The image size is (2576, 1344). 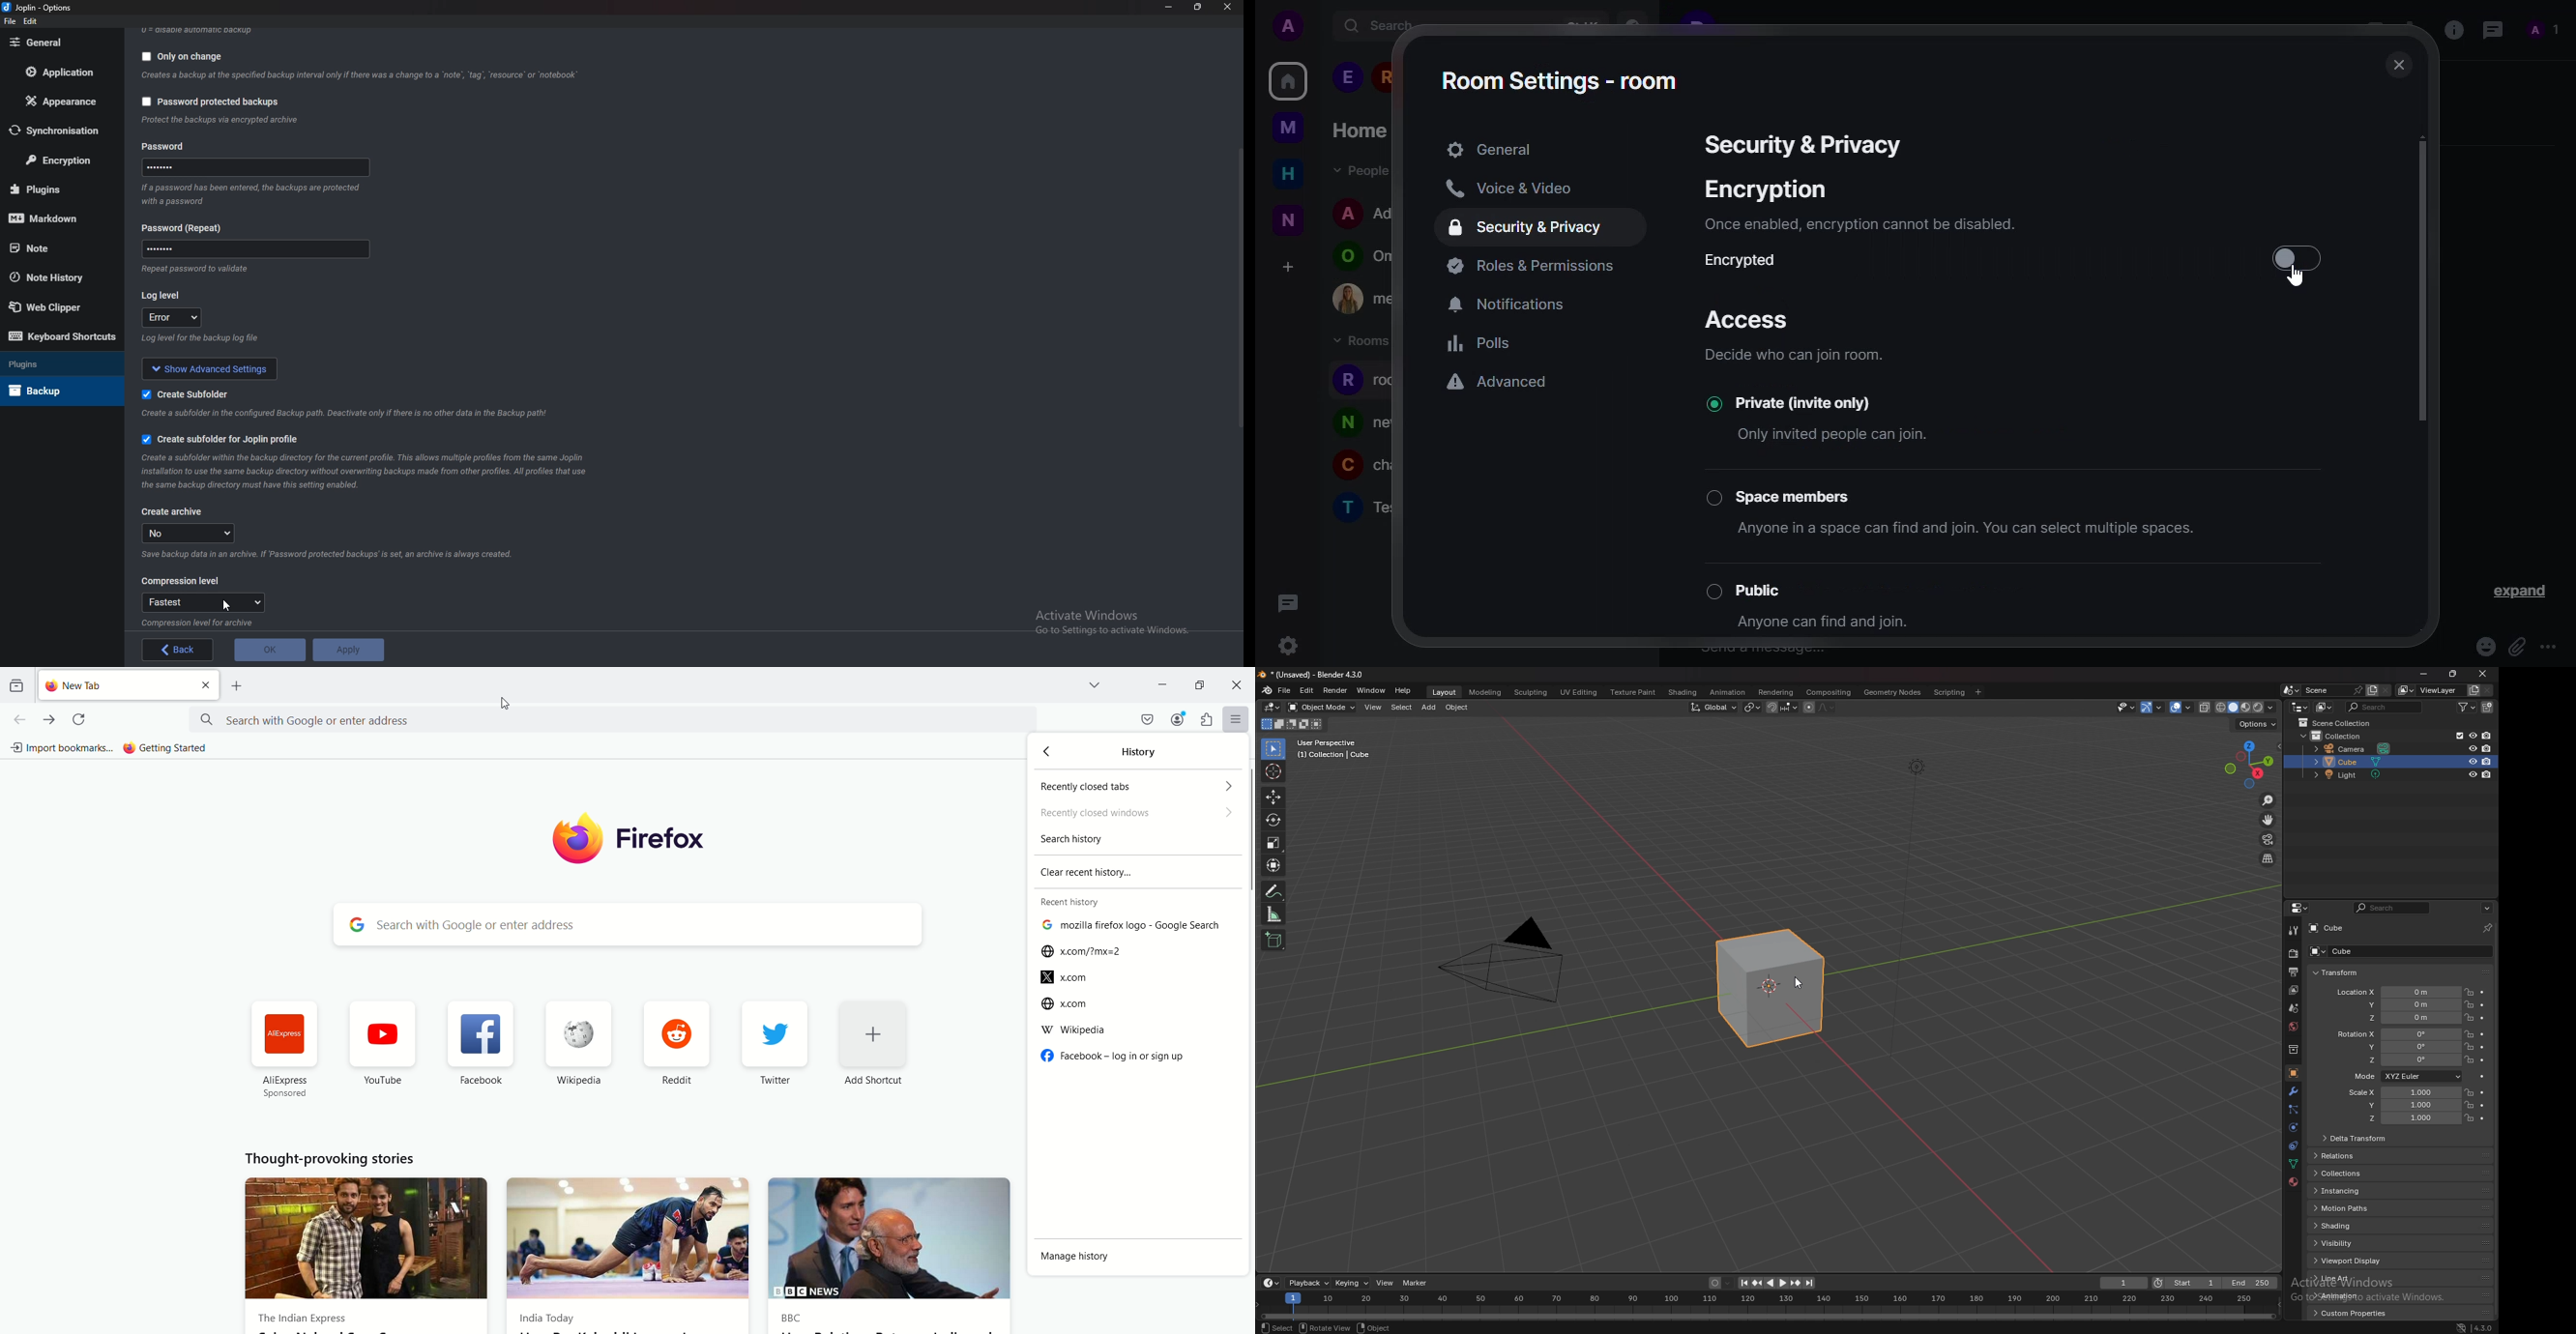 What do you see at coordinates (1267, 691) in the screenshot?
I see `blender` at bounding box center [1267, 691].